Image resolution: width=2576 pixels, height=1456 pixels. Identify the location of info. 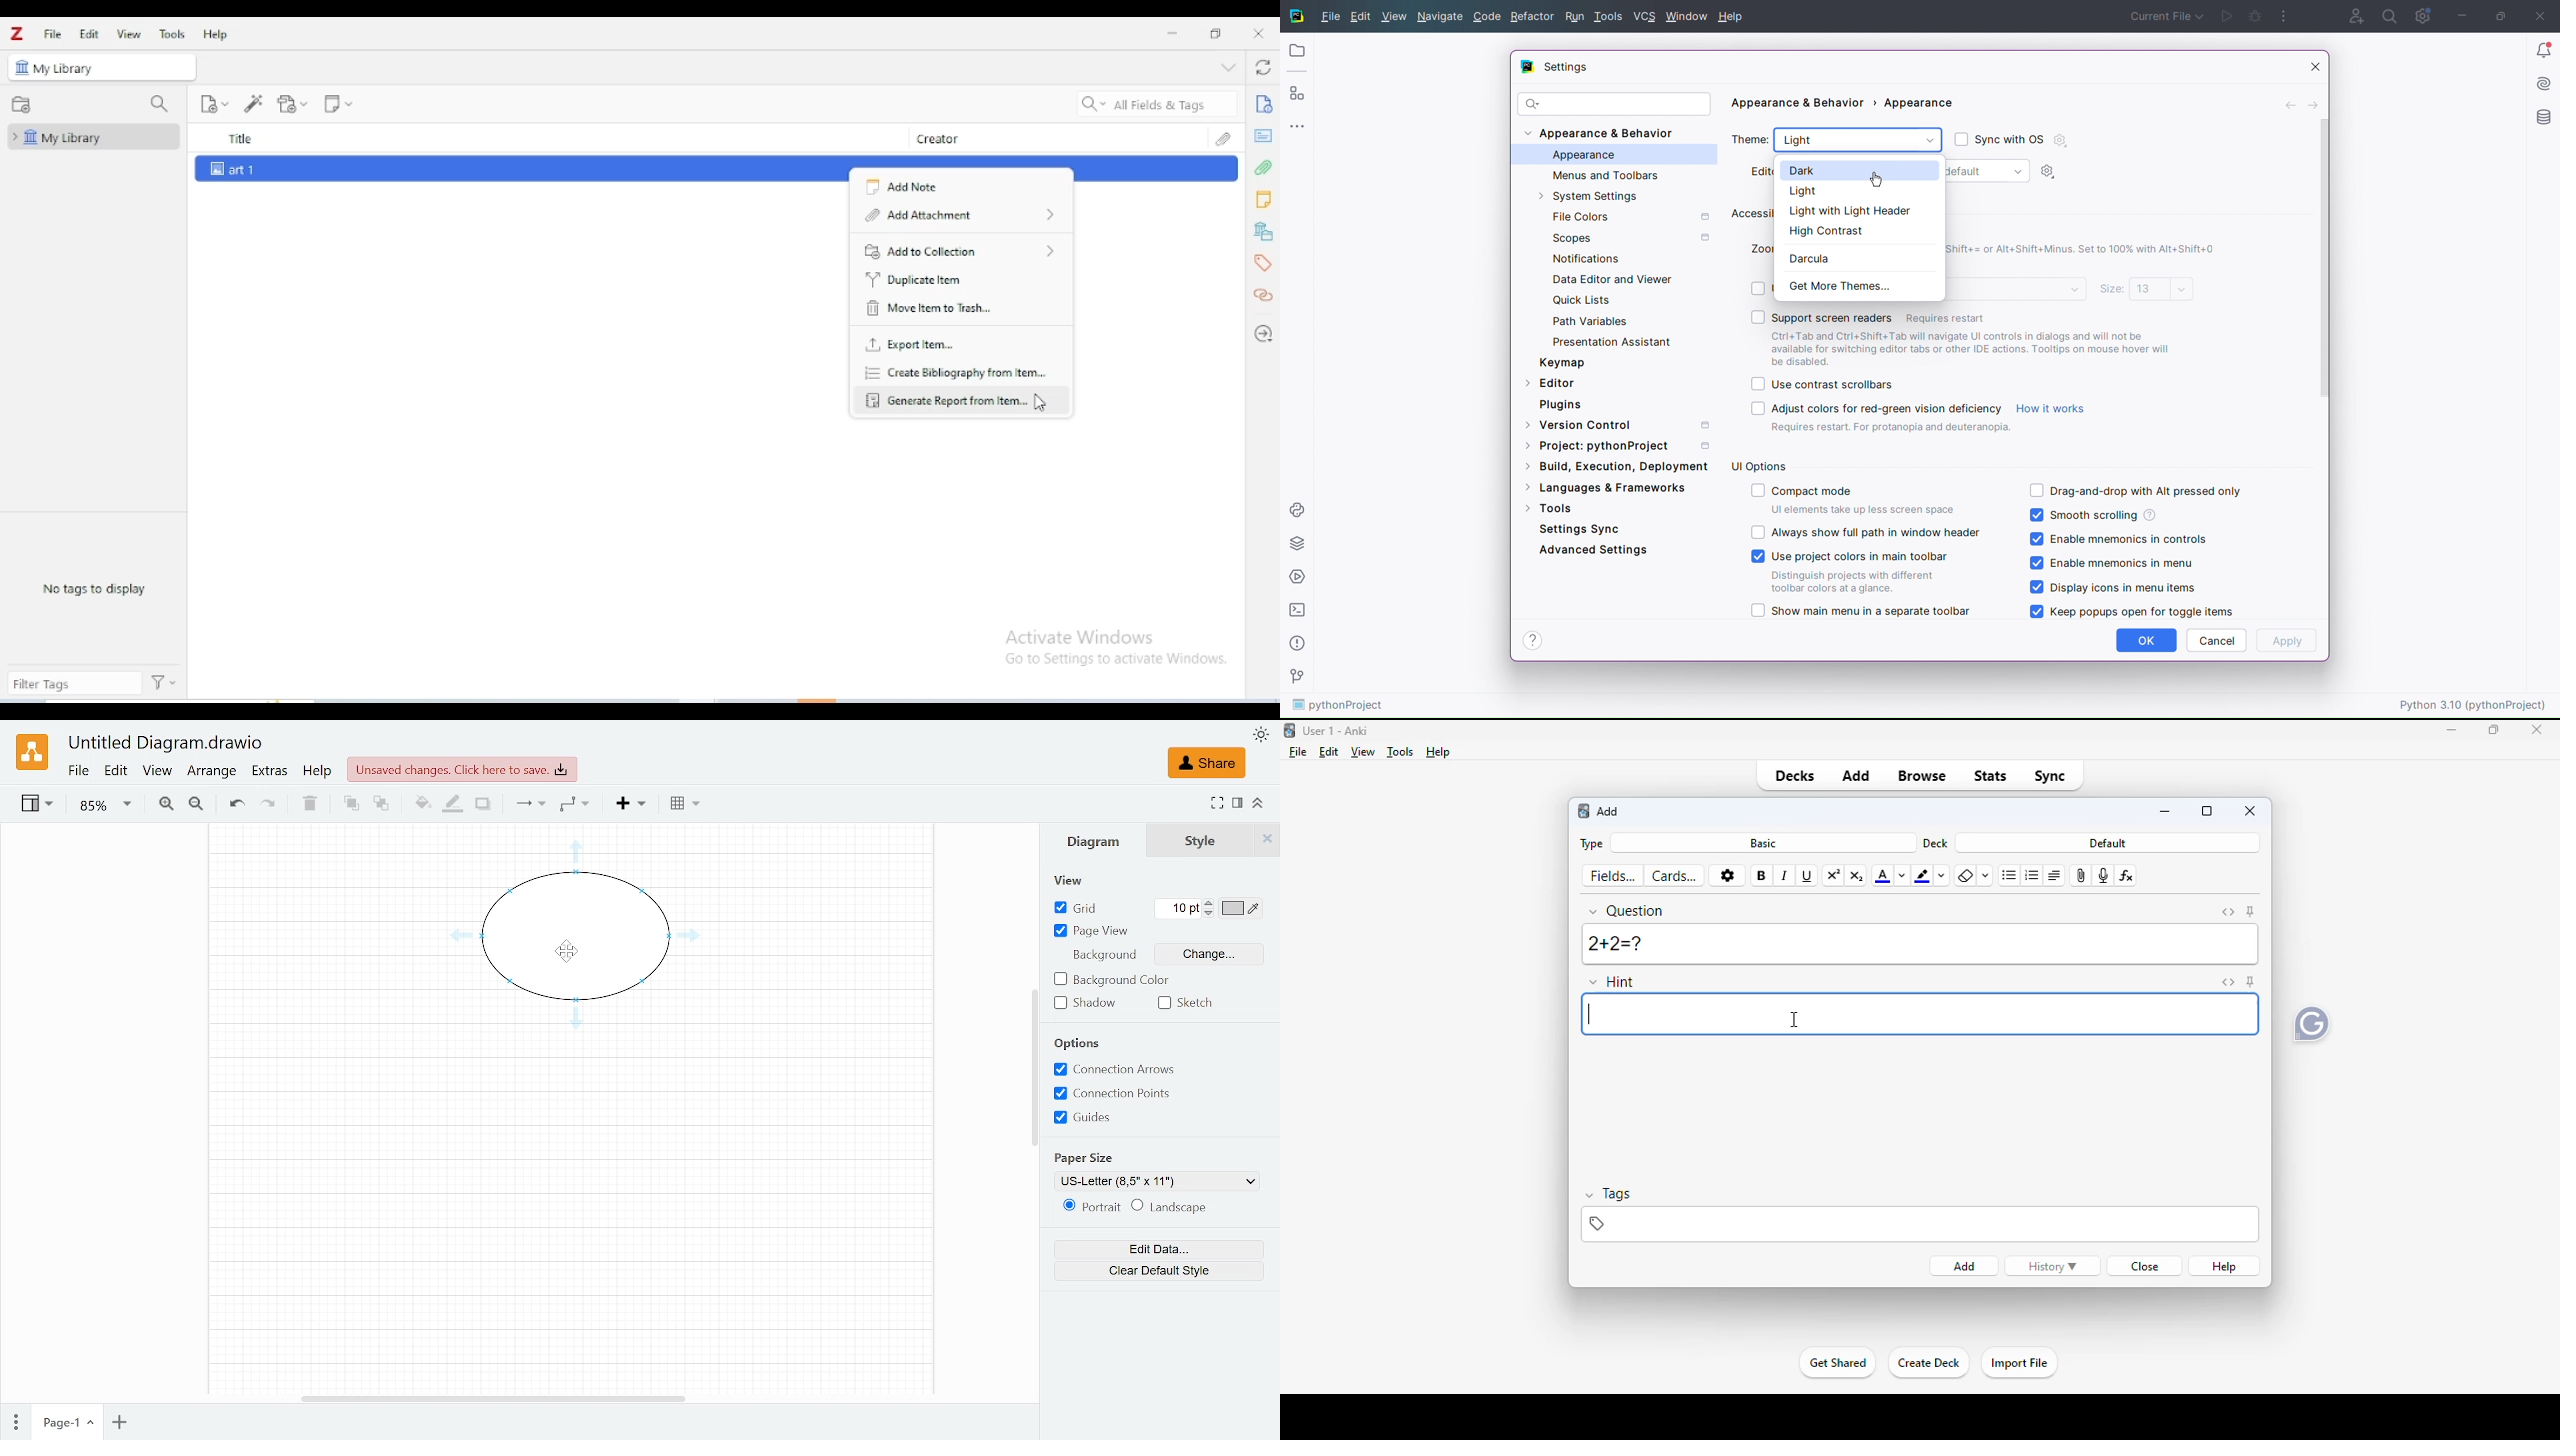
(1264, 104).